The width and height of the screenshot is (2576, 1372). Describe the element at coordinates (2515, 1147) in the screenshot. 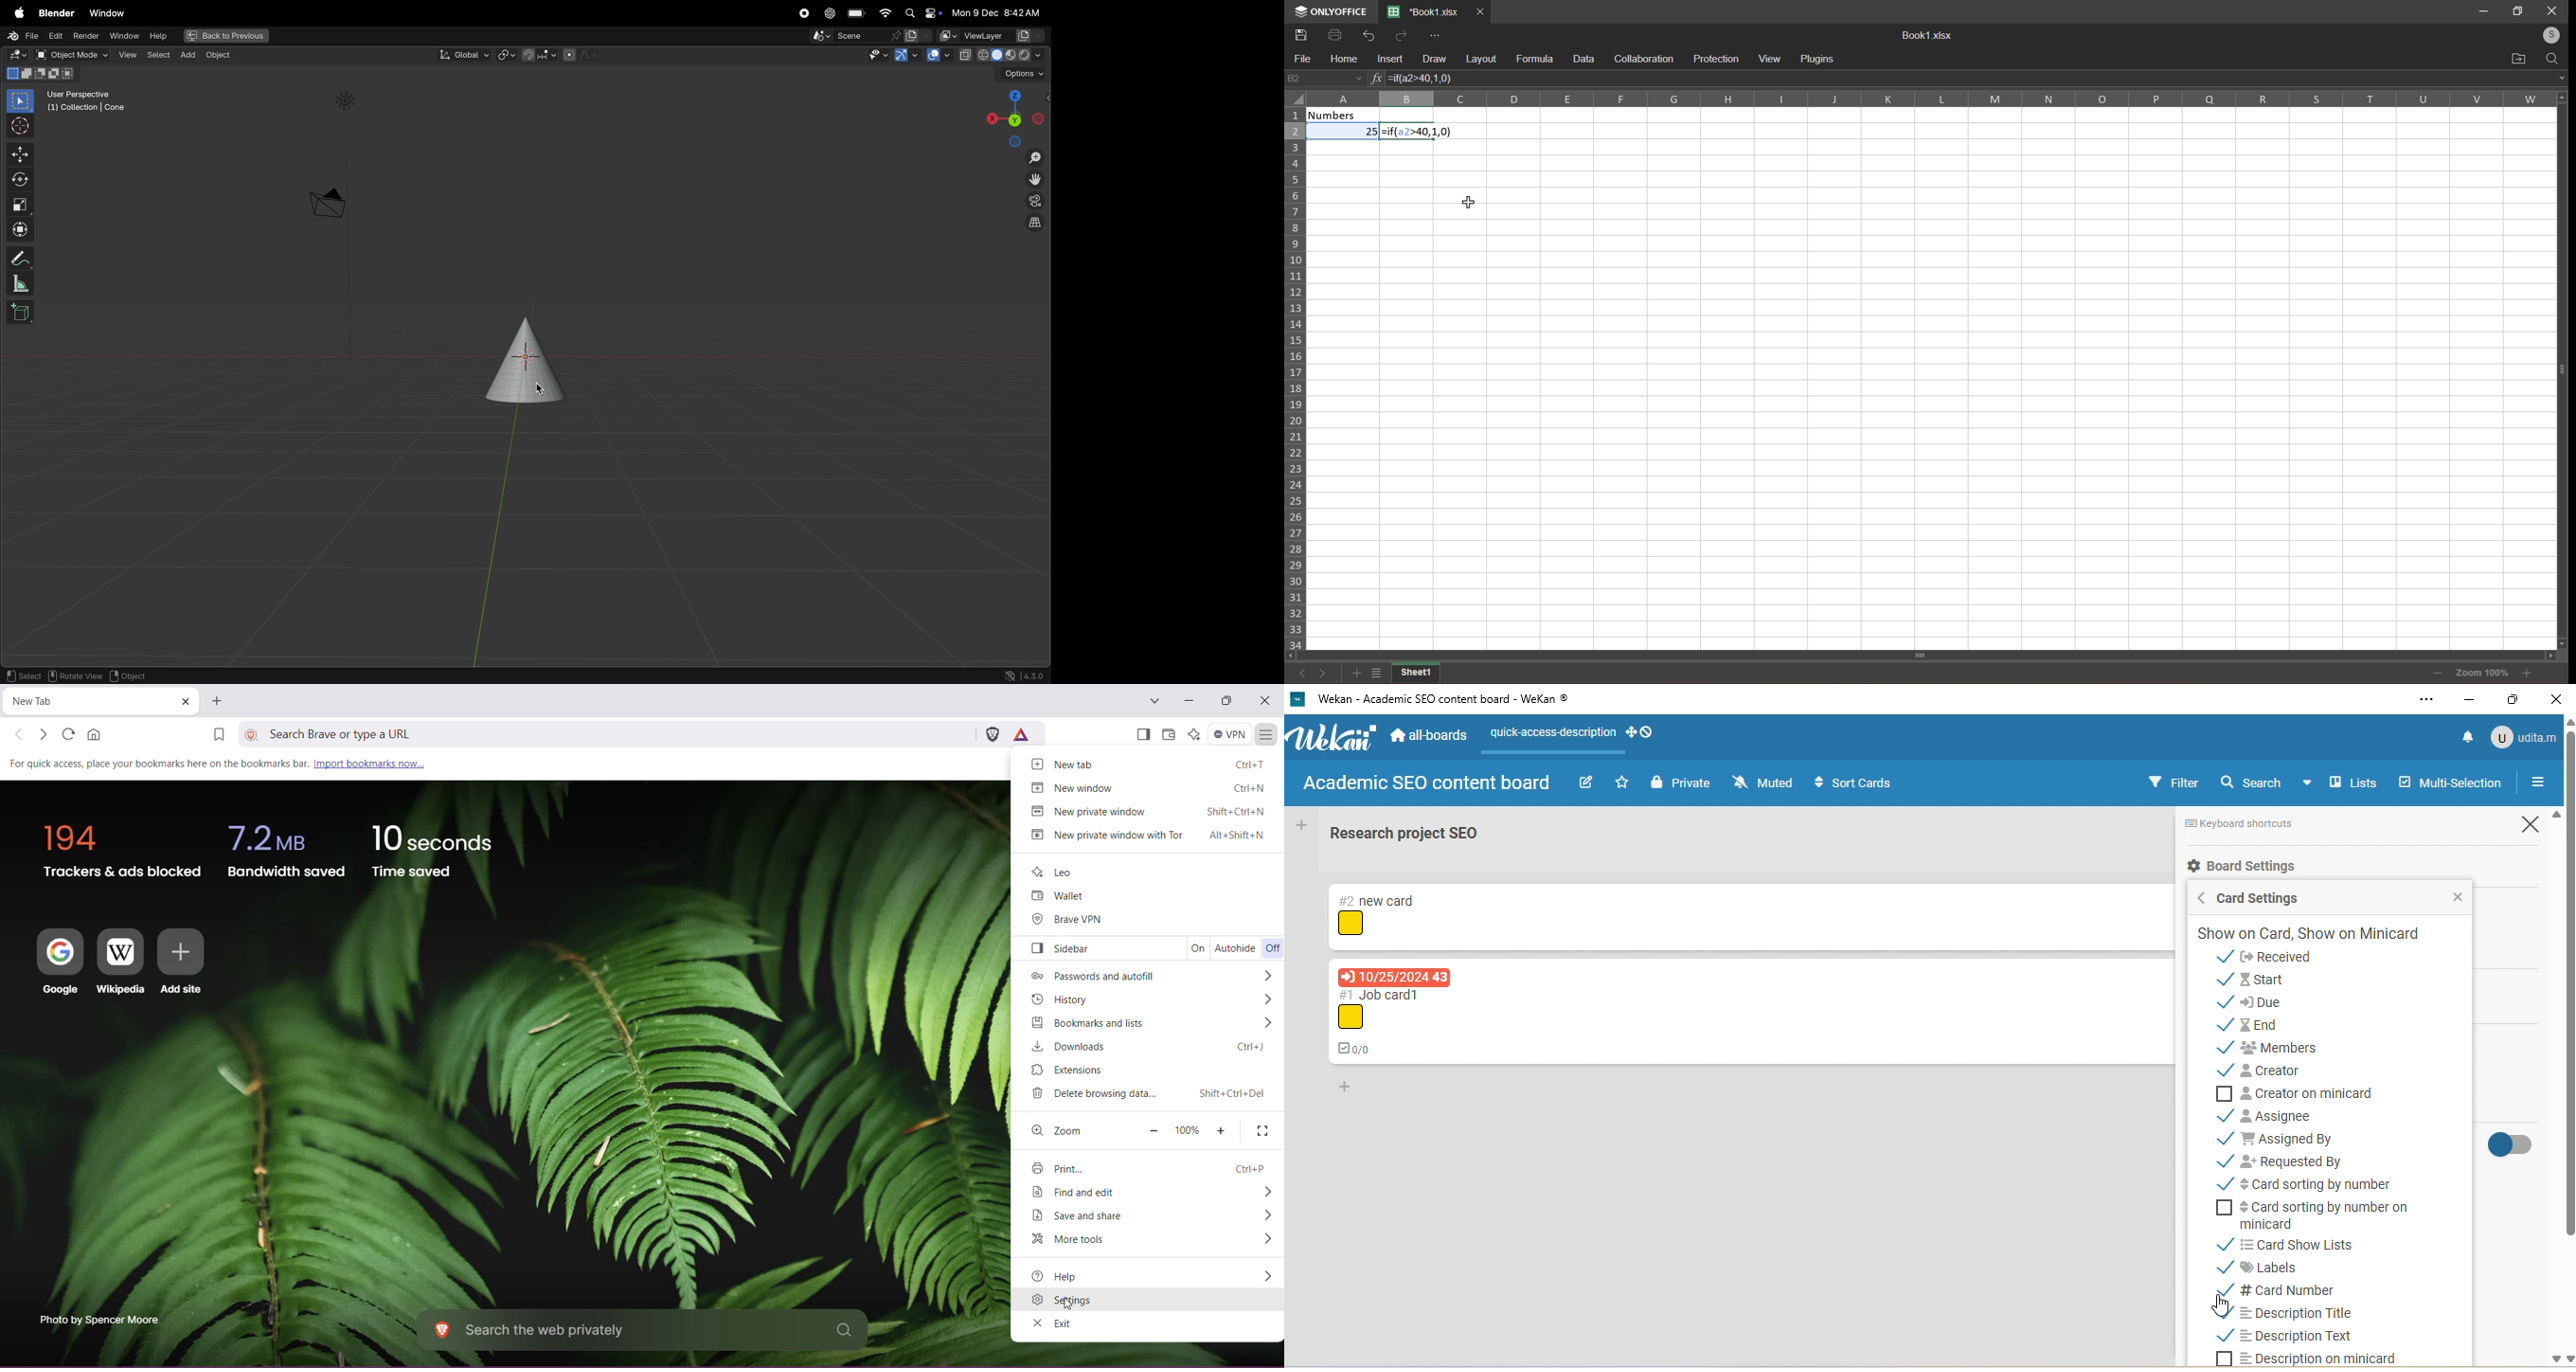

I see `toggle on/off` at that location.